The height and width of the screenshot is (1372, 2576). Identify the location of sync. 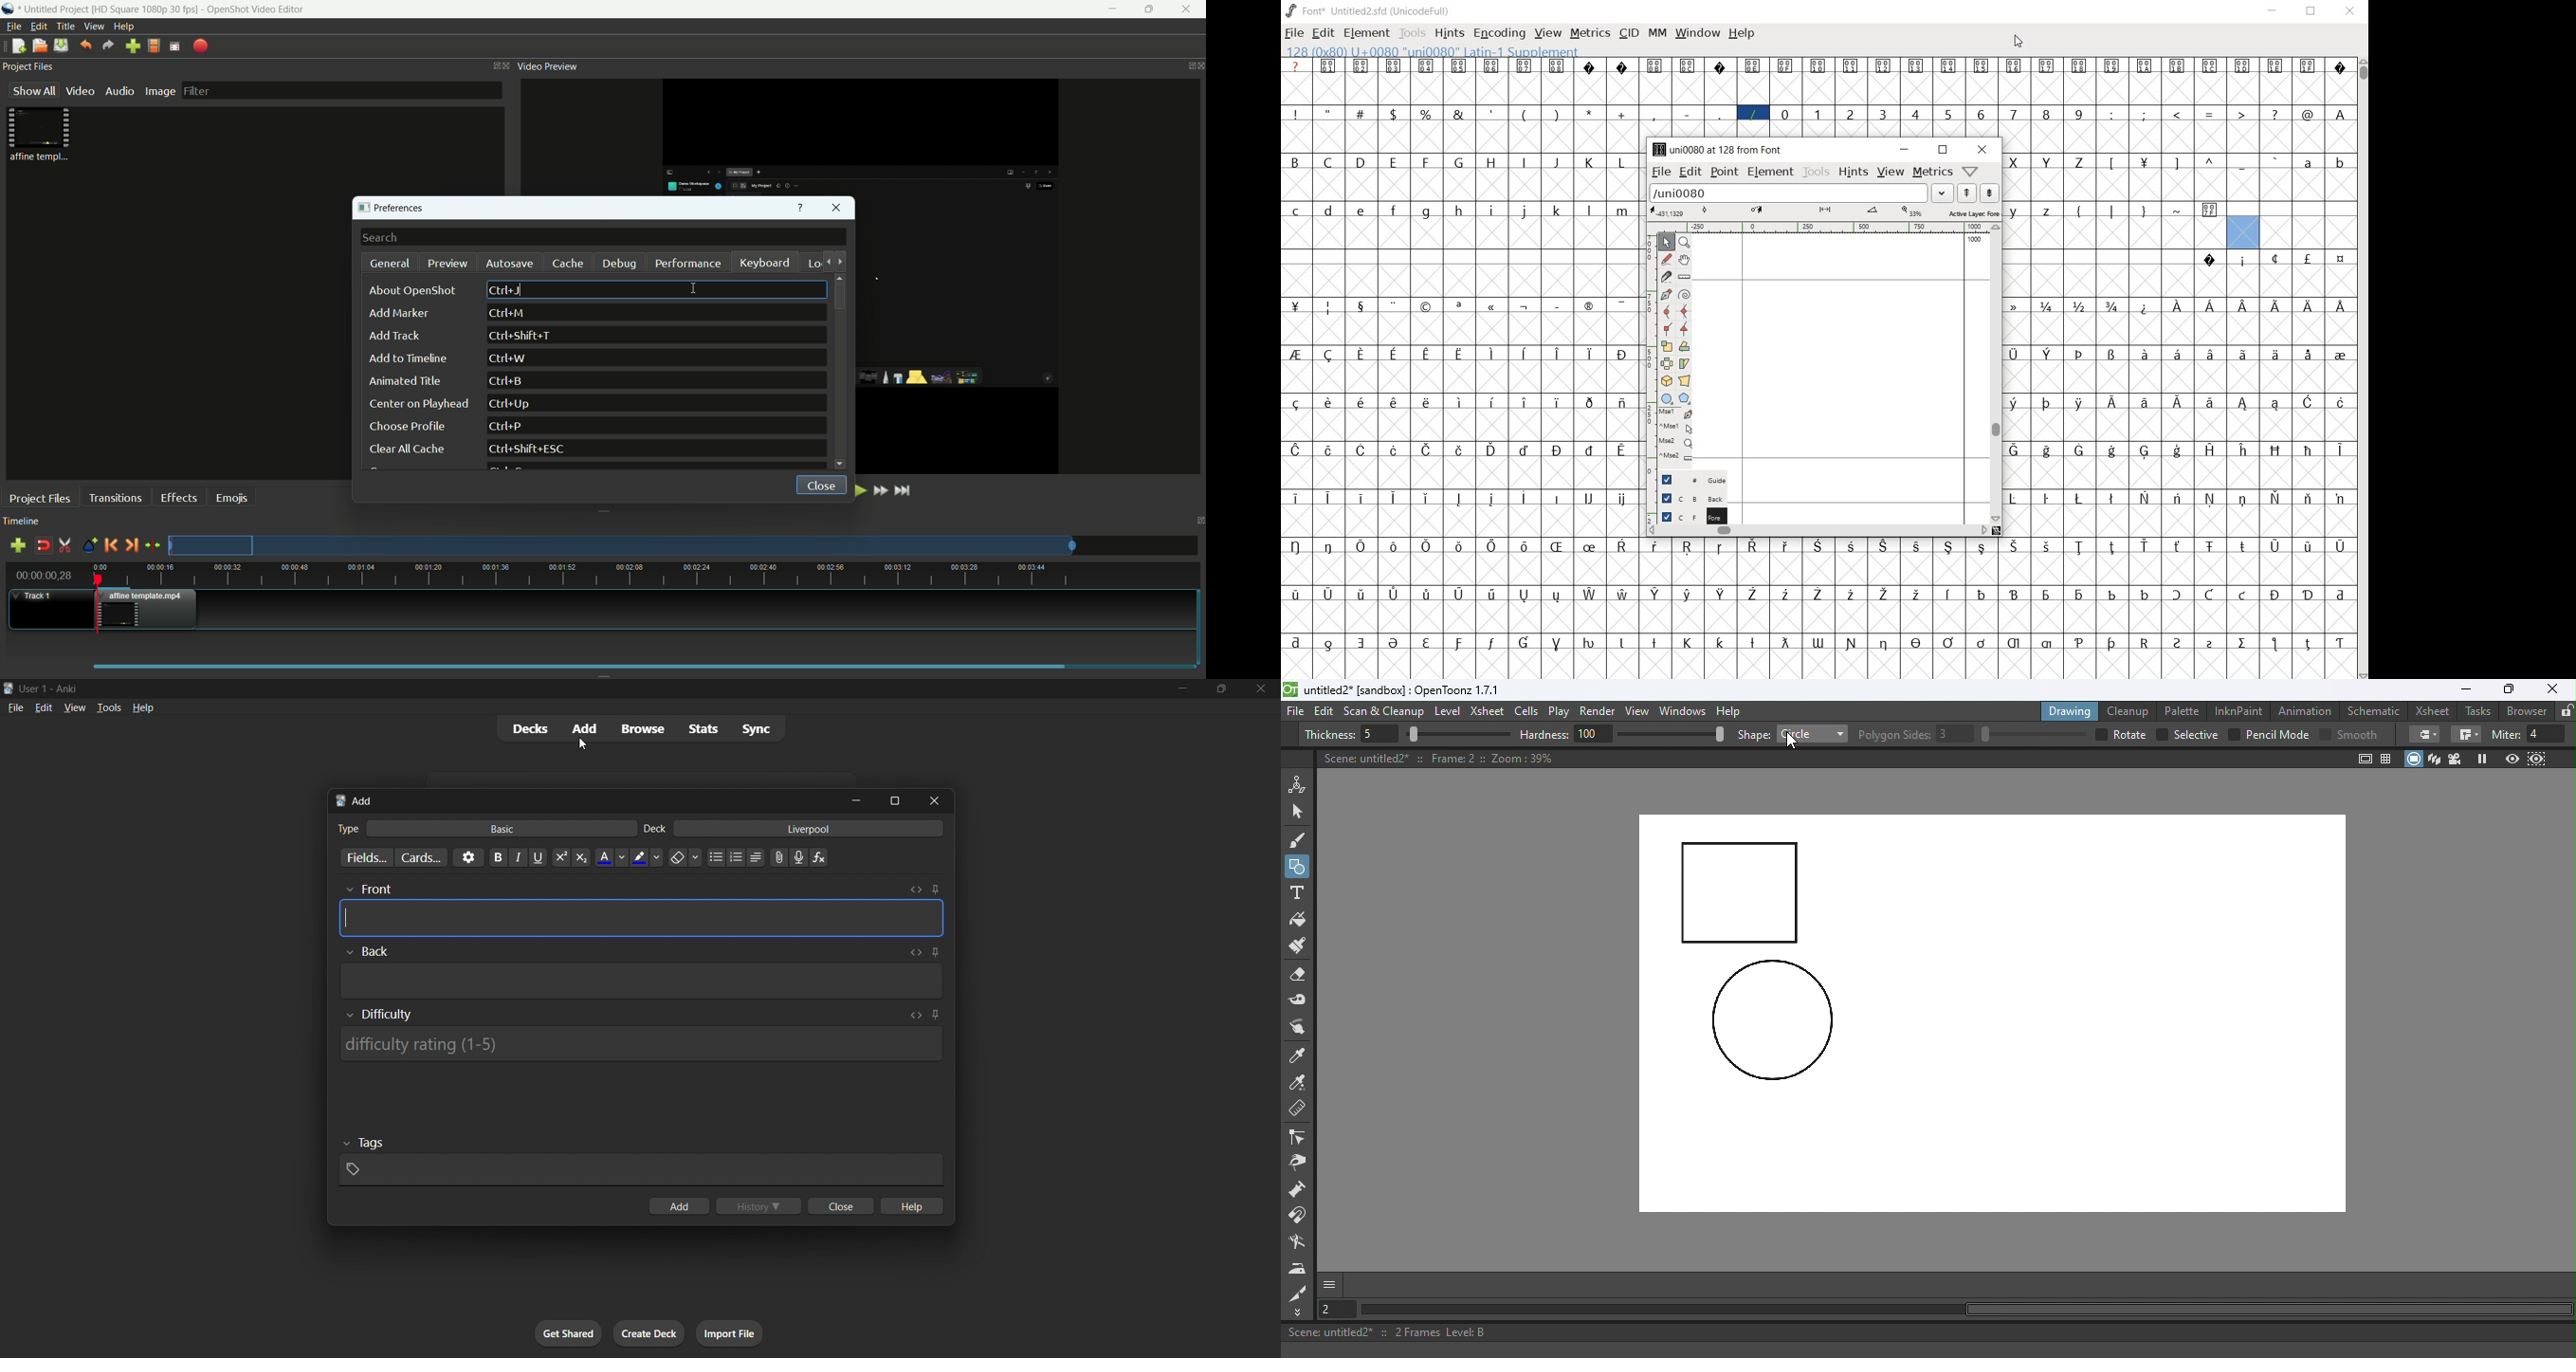
(757, 730).